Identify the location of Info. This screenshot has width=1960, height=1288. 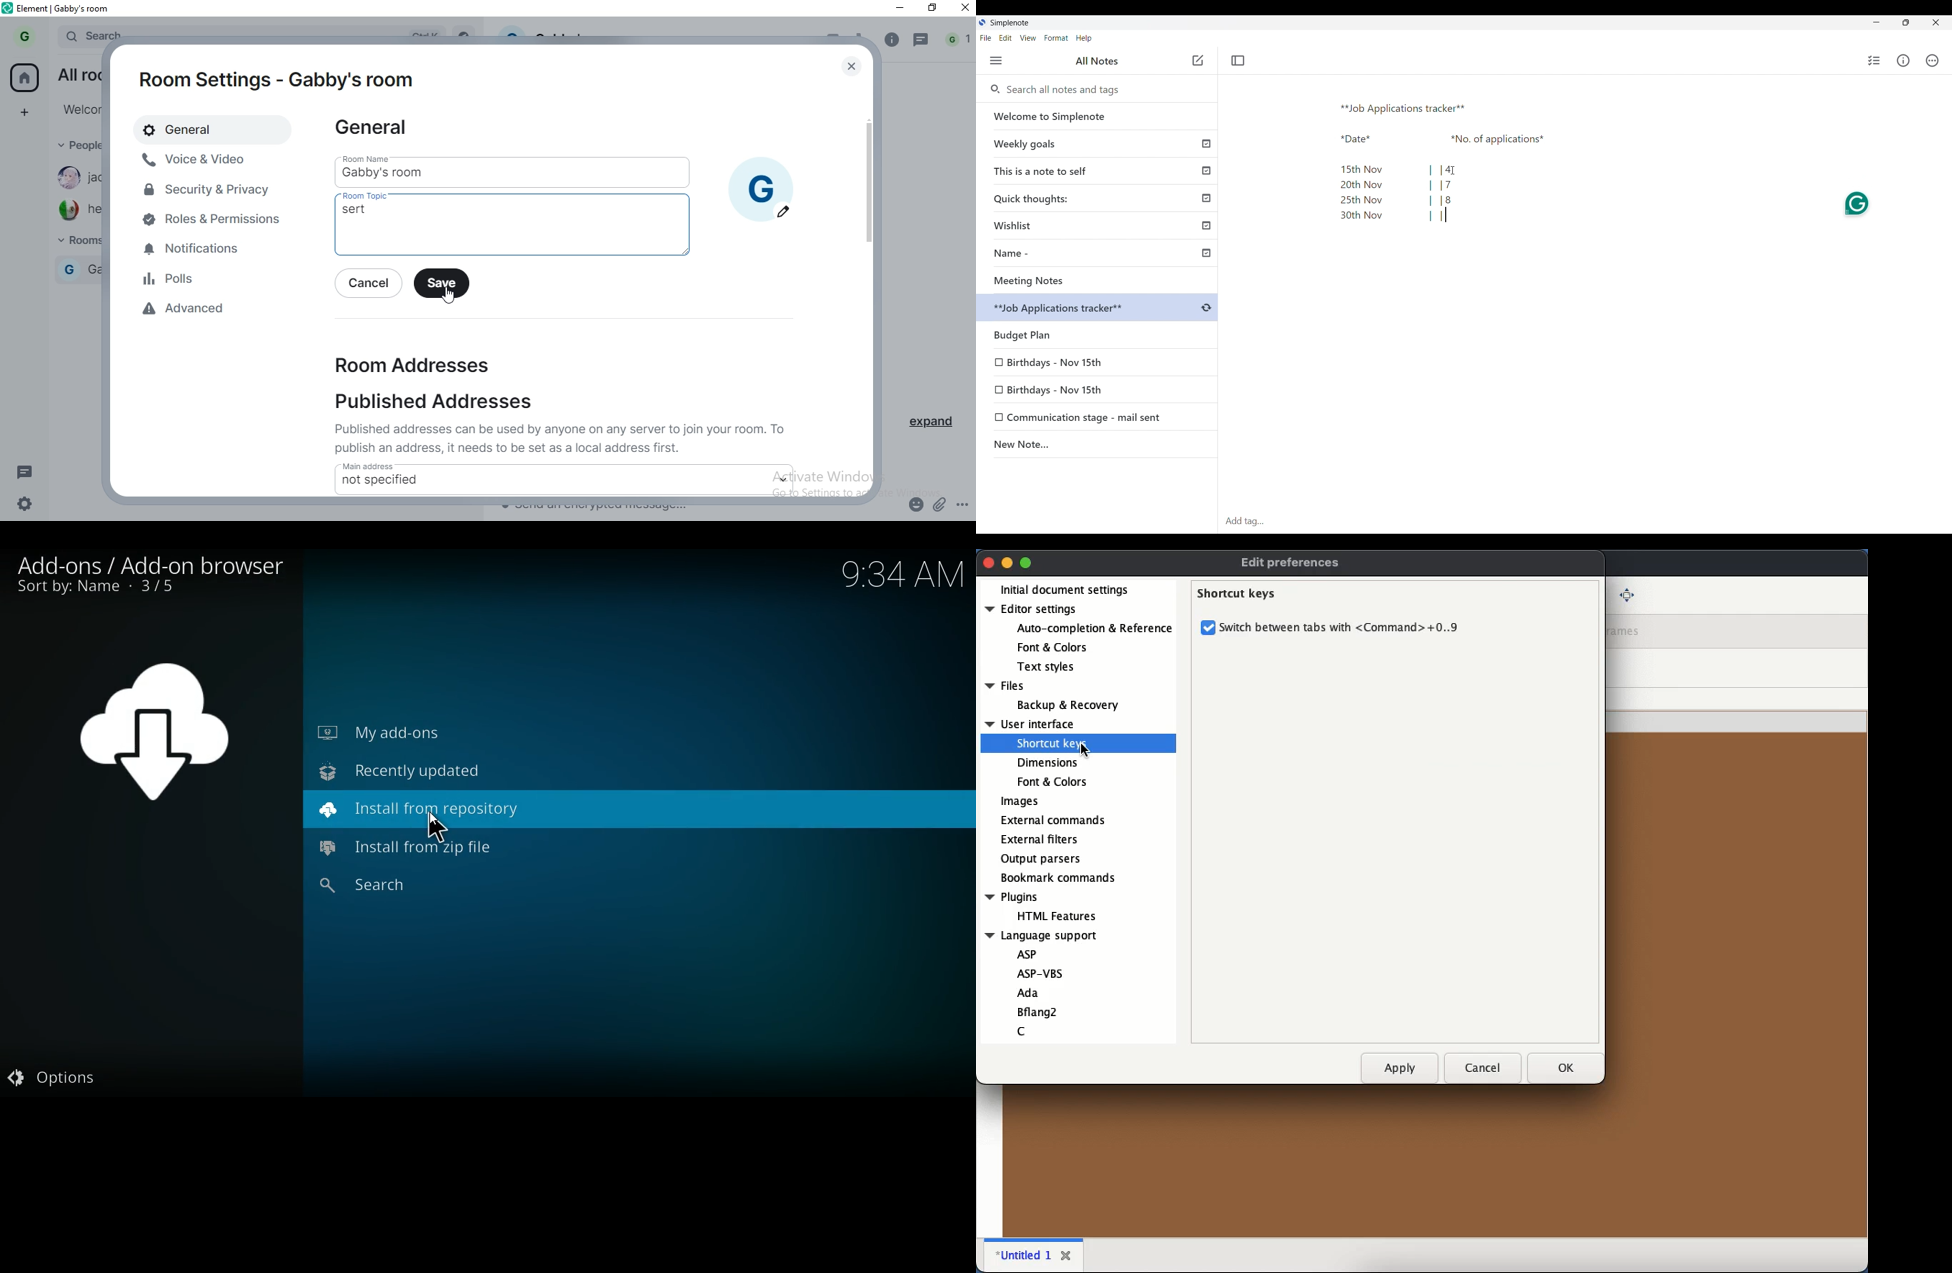
(1904, 60).